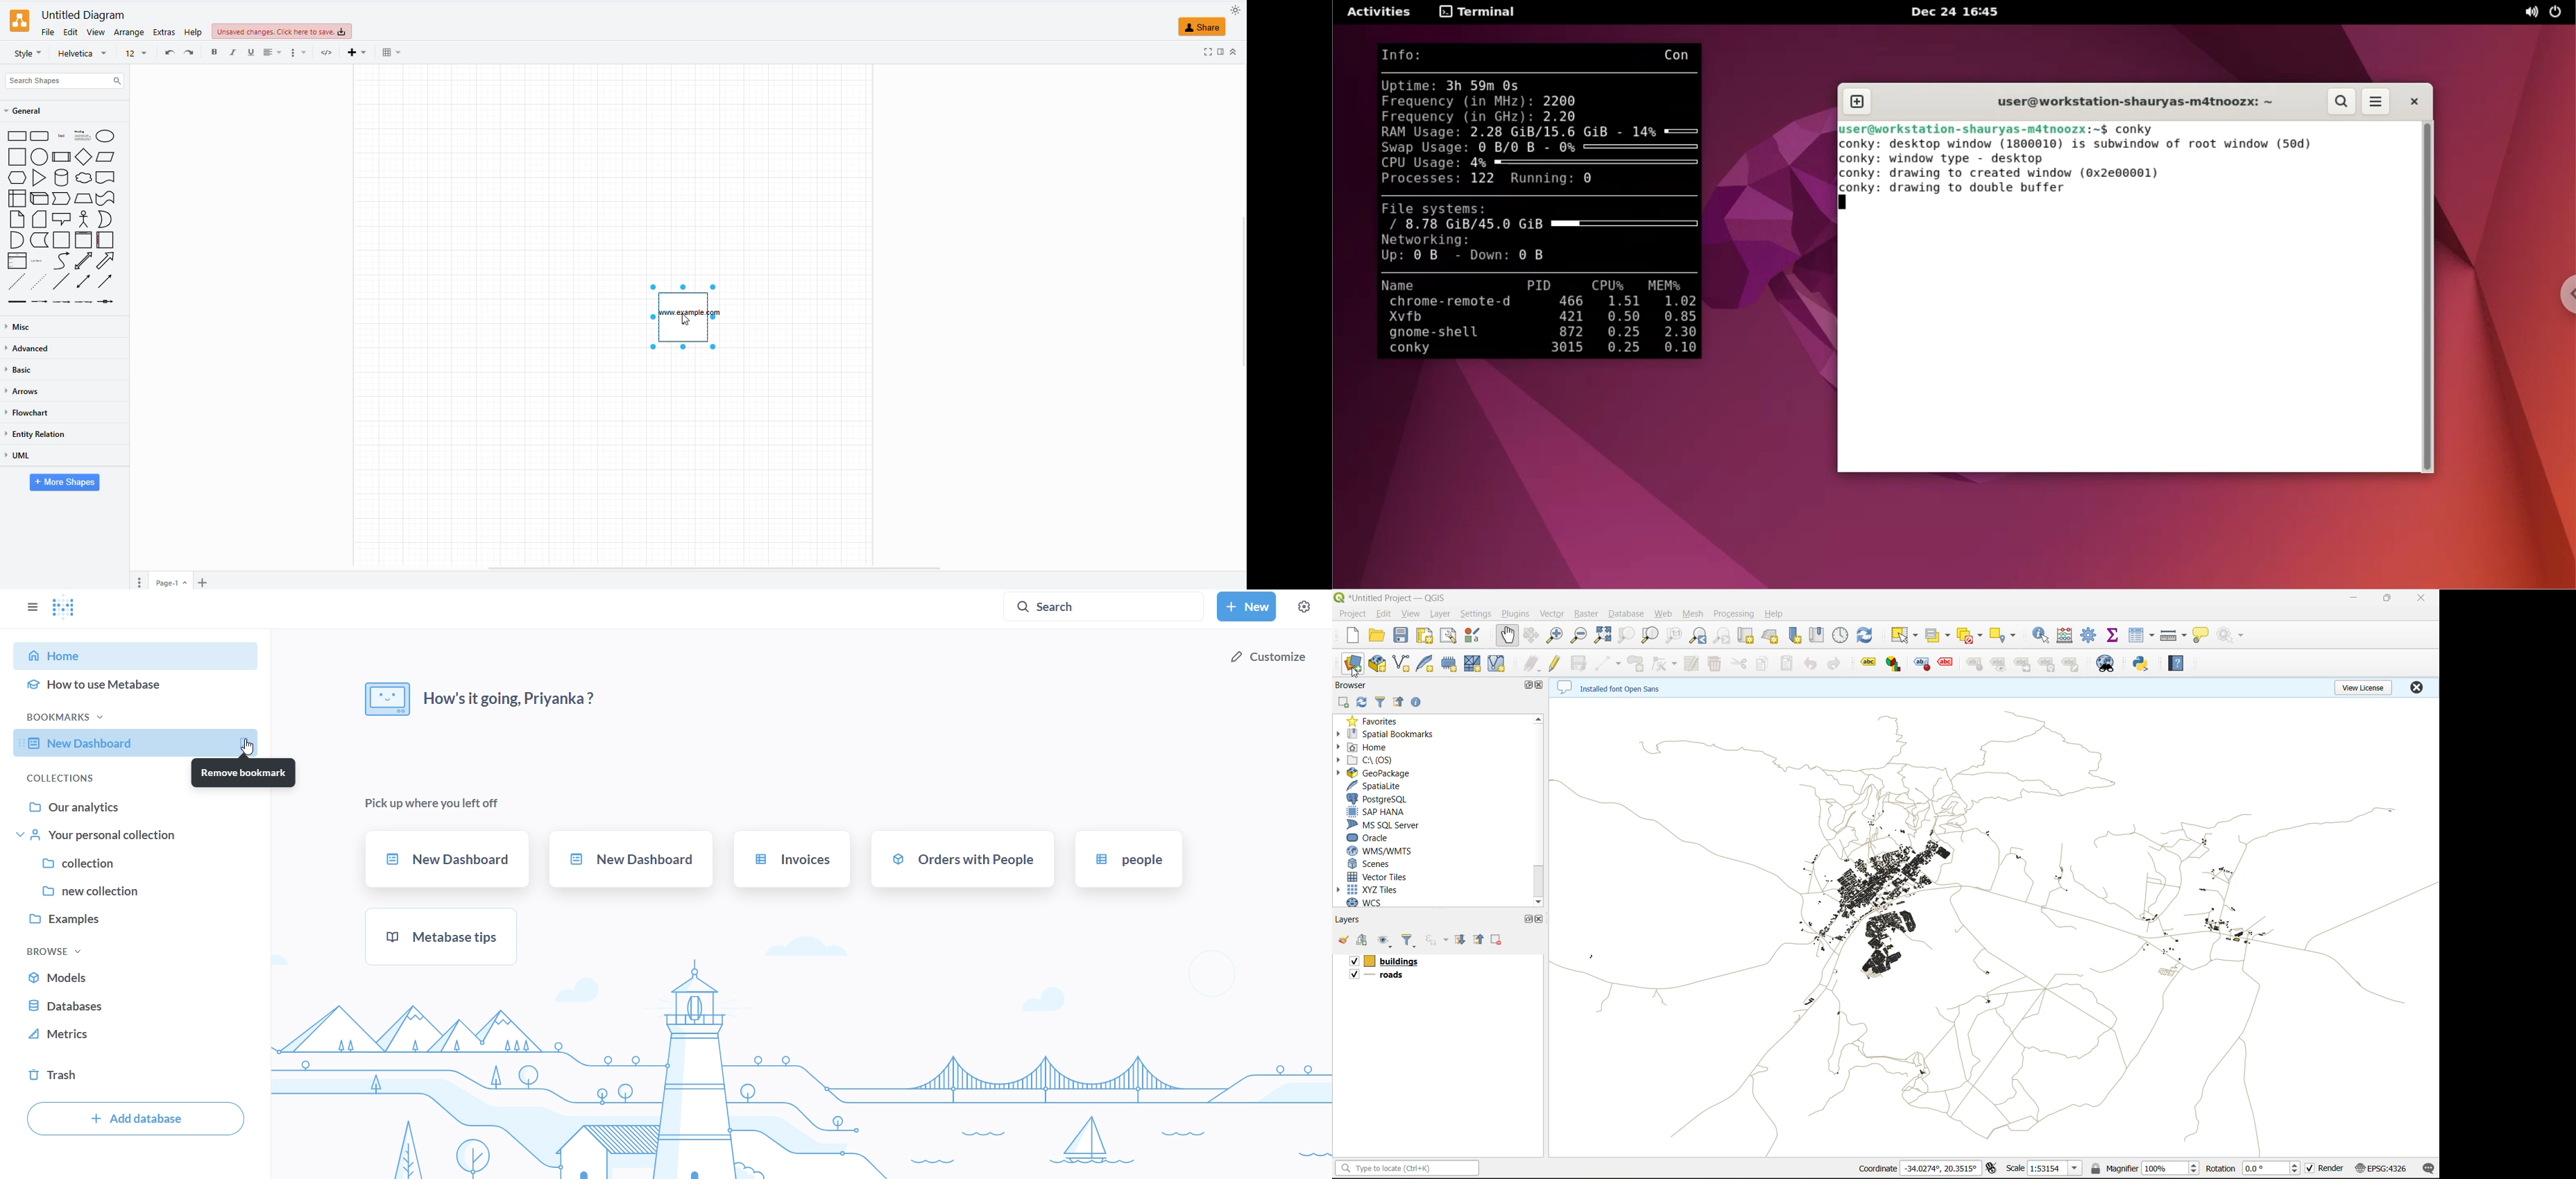  Describe the element at coordinates (1518, 613) in the screenshot. I see `plugins` at that location.